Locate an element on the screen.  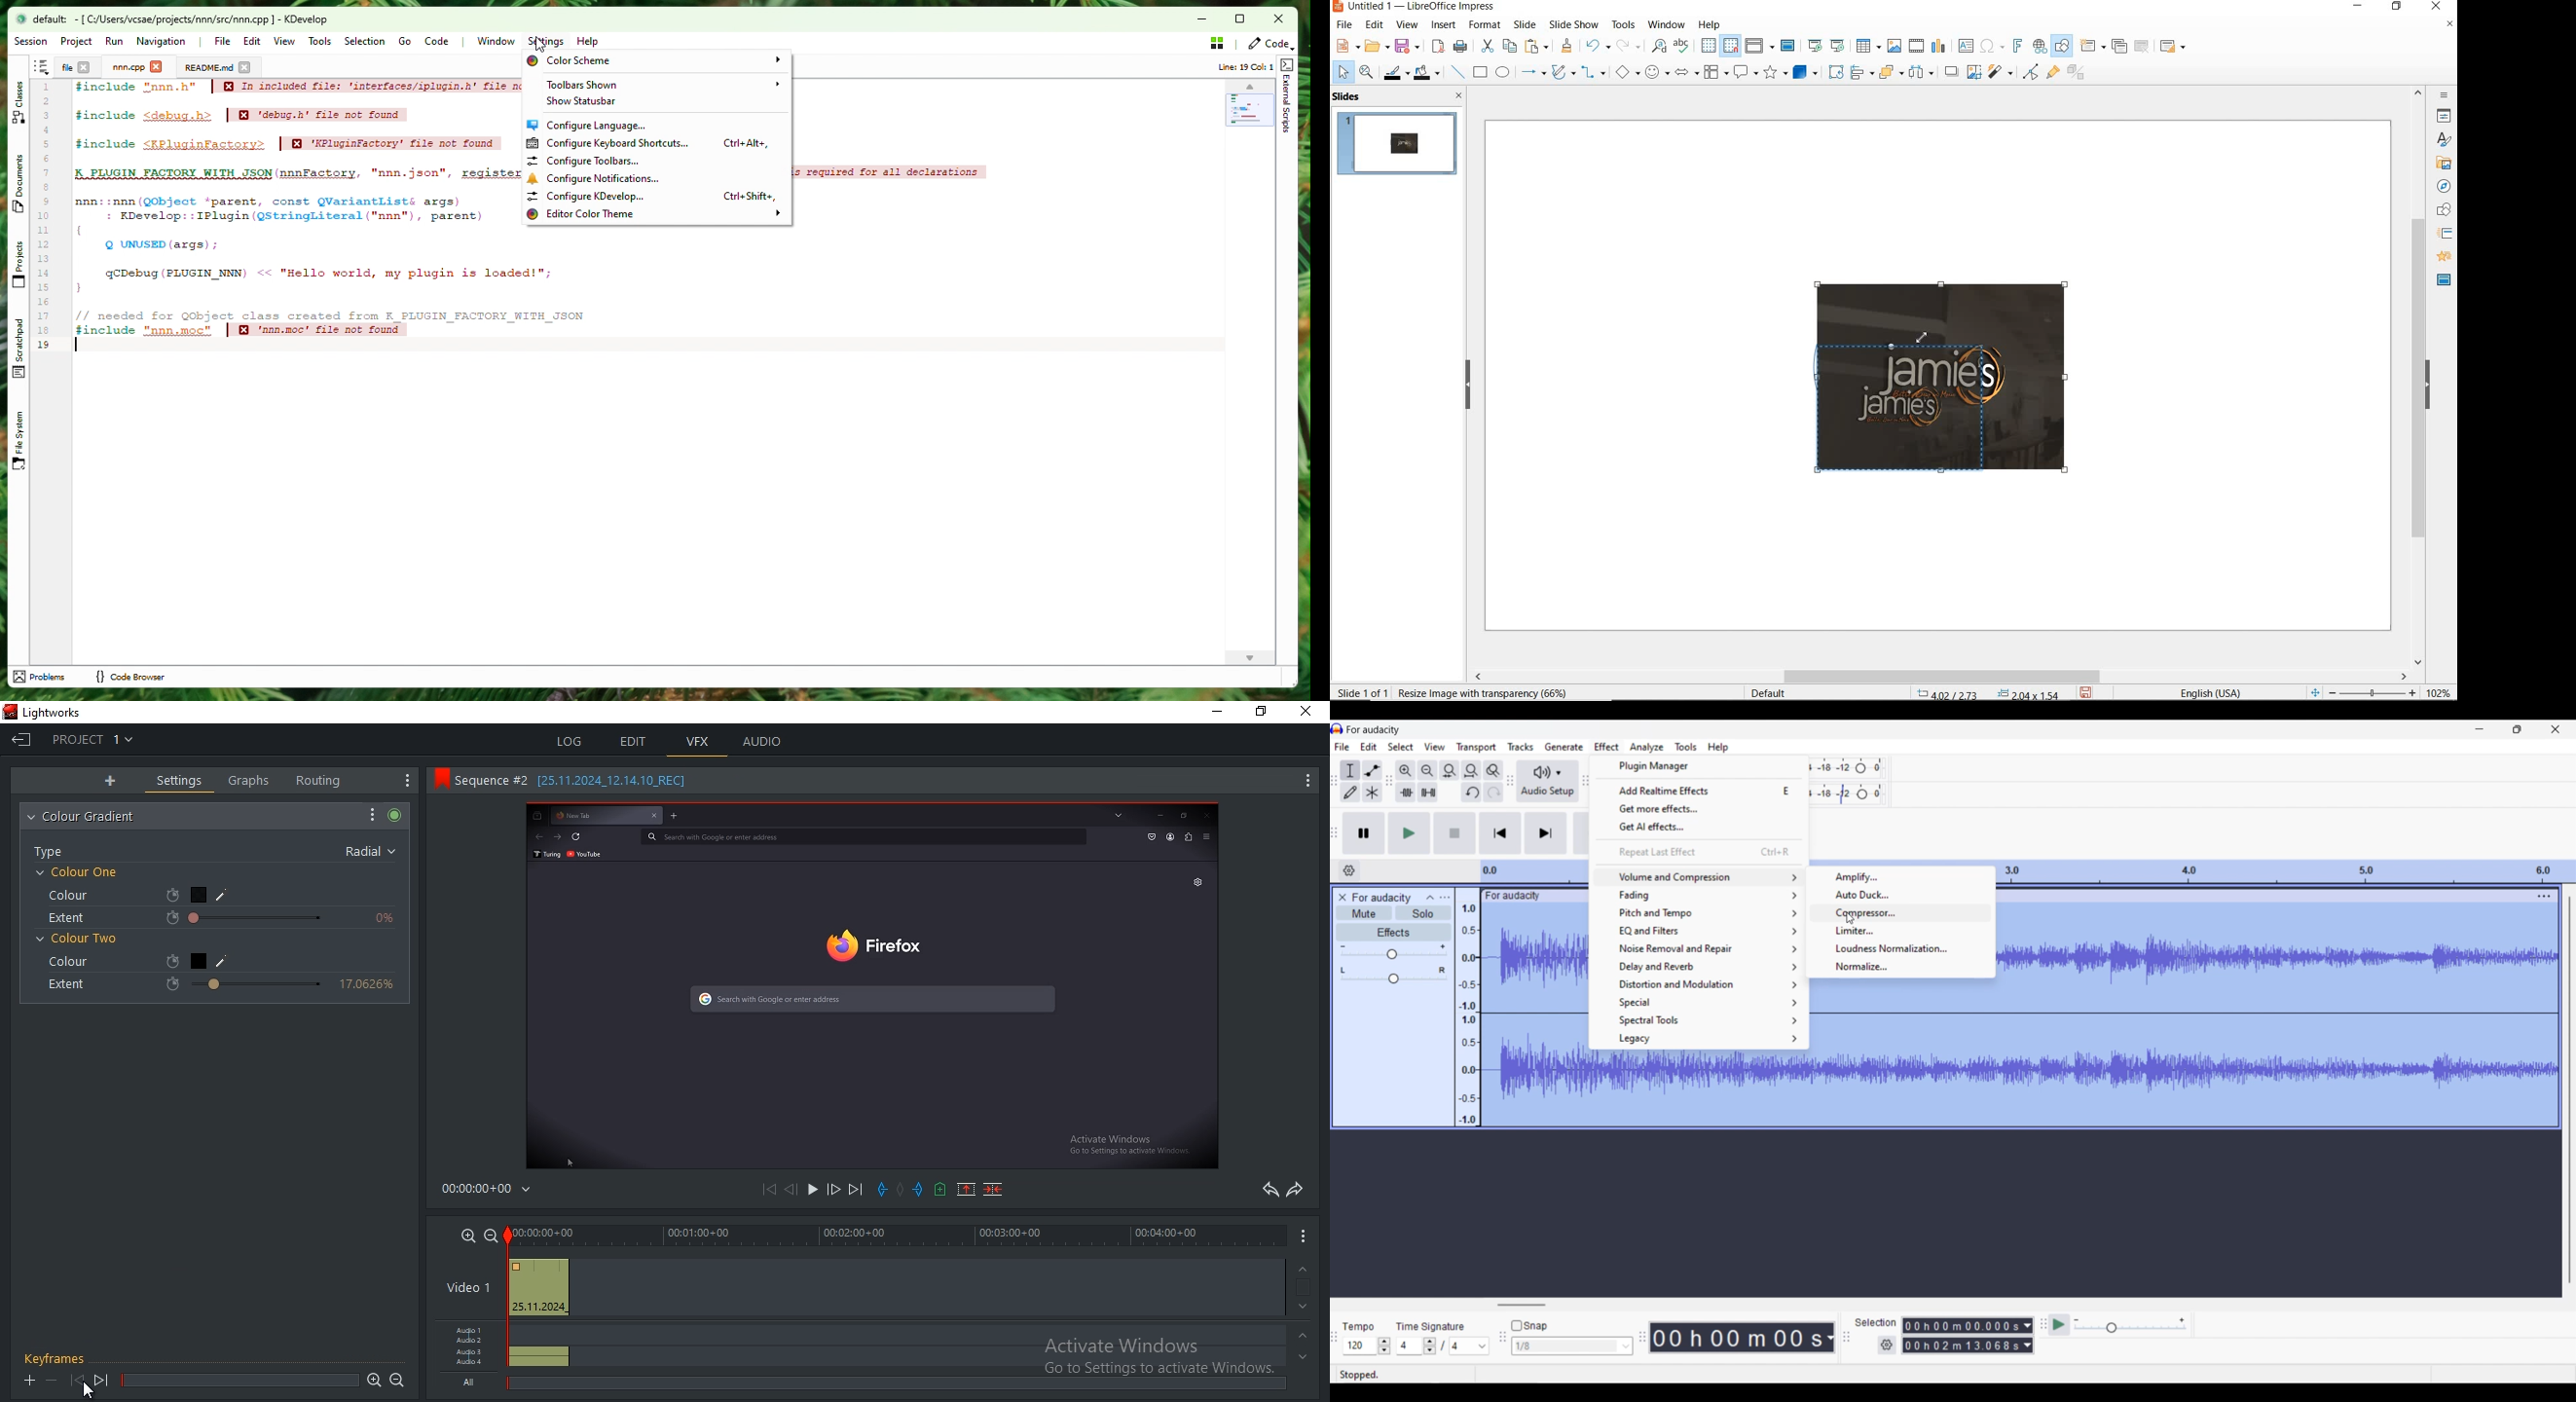
Navigation is located at coordinates (163, 42).